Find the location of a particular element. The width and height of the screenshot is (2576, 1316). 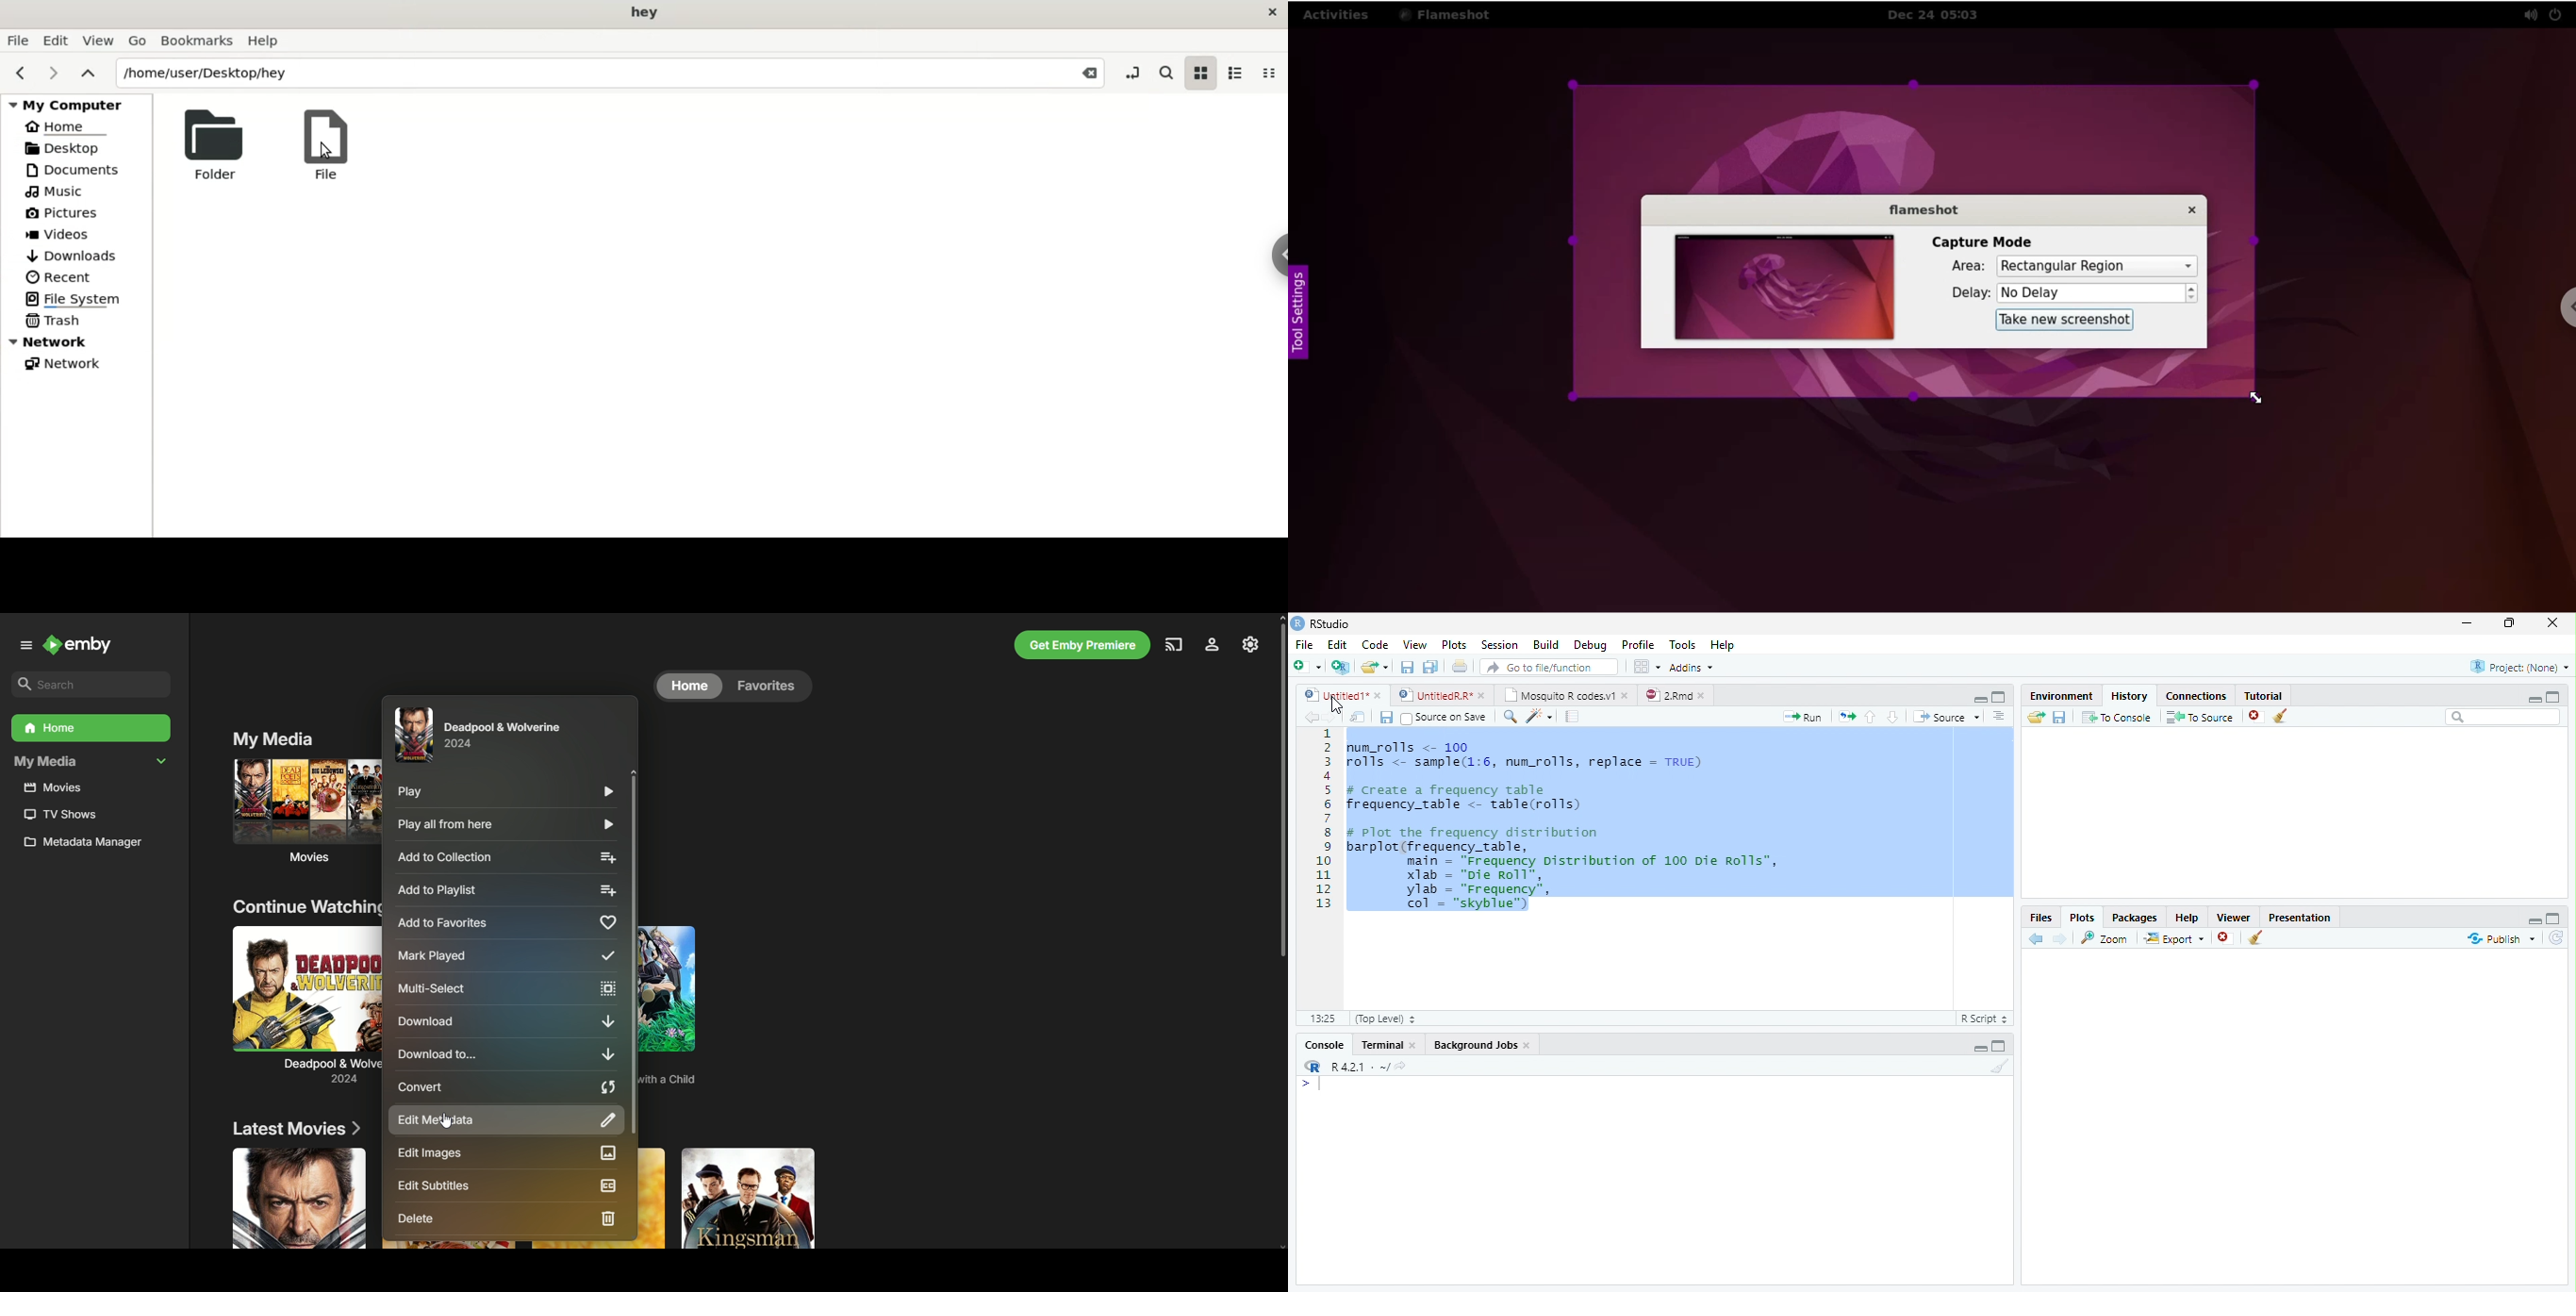

Go to file/function is located at coordinates (1547, 667).